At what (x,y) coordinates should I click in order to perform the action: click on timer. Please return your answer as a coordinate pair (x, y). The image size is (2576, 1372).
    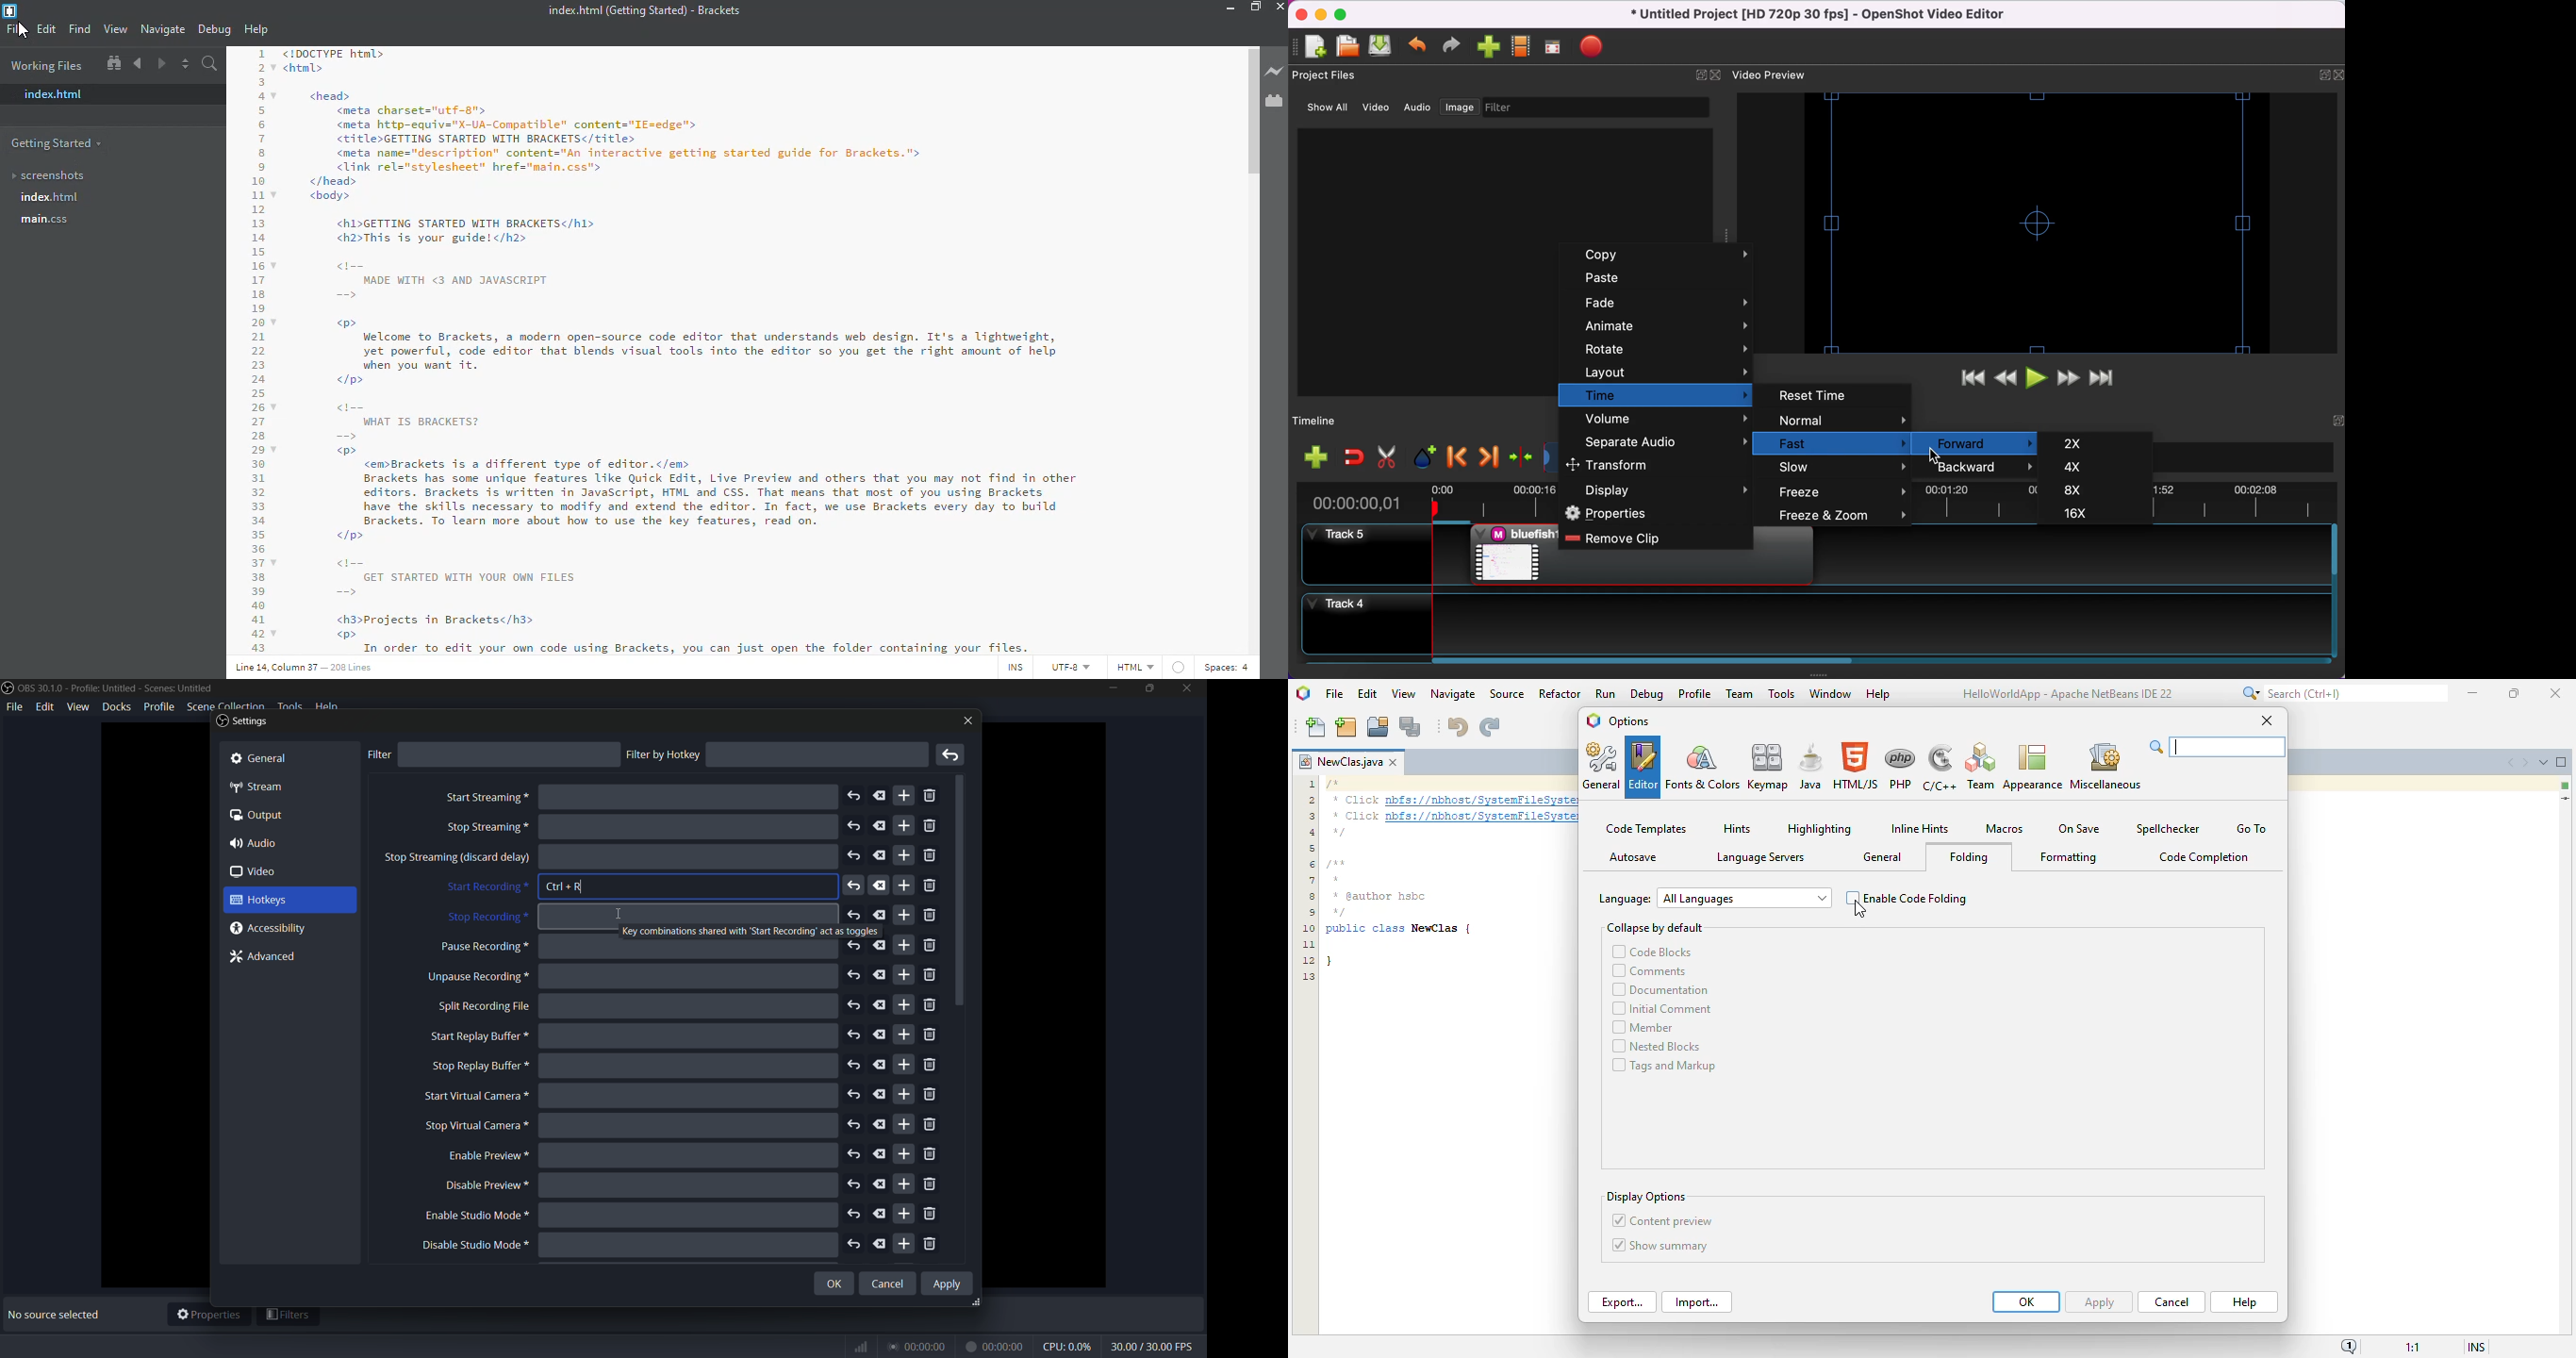
    Looking at the image, I should click on (938, 1347).